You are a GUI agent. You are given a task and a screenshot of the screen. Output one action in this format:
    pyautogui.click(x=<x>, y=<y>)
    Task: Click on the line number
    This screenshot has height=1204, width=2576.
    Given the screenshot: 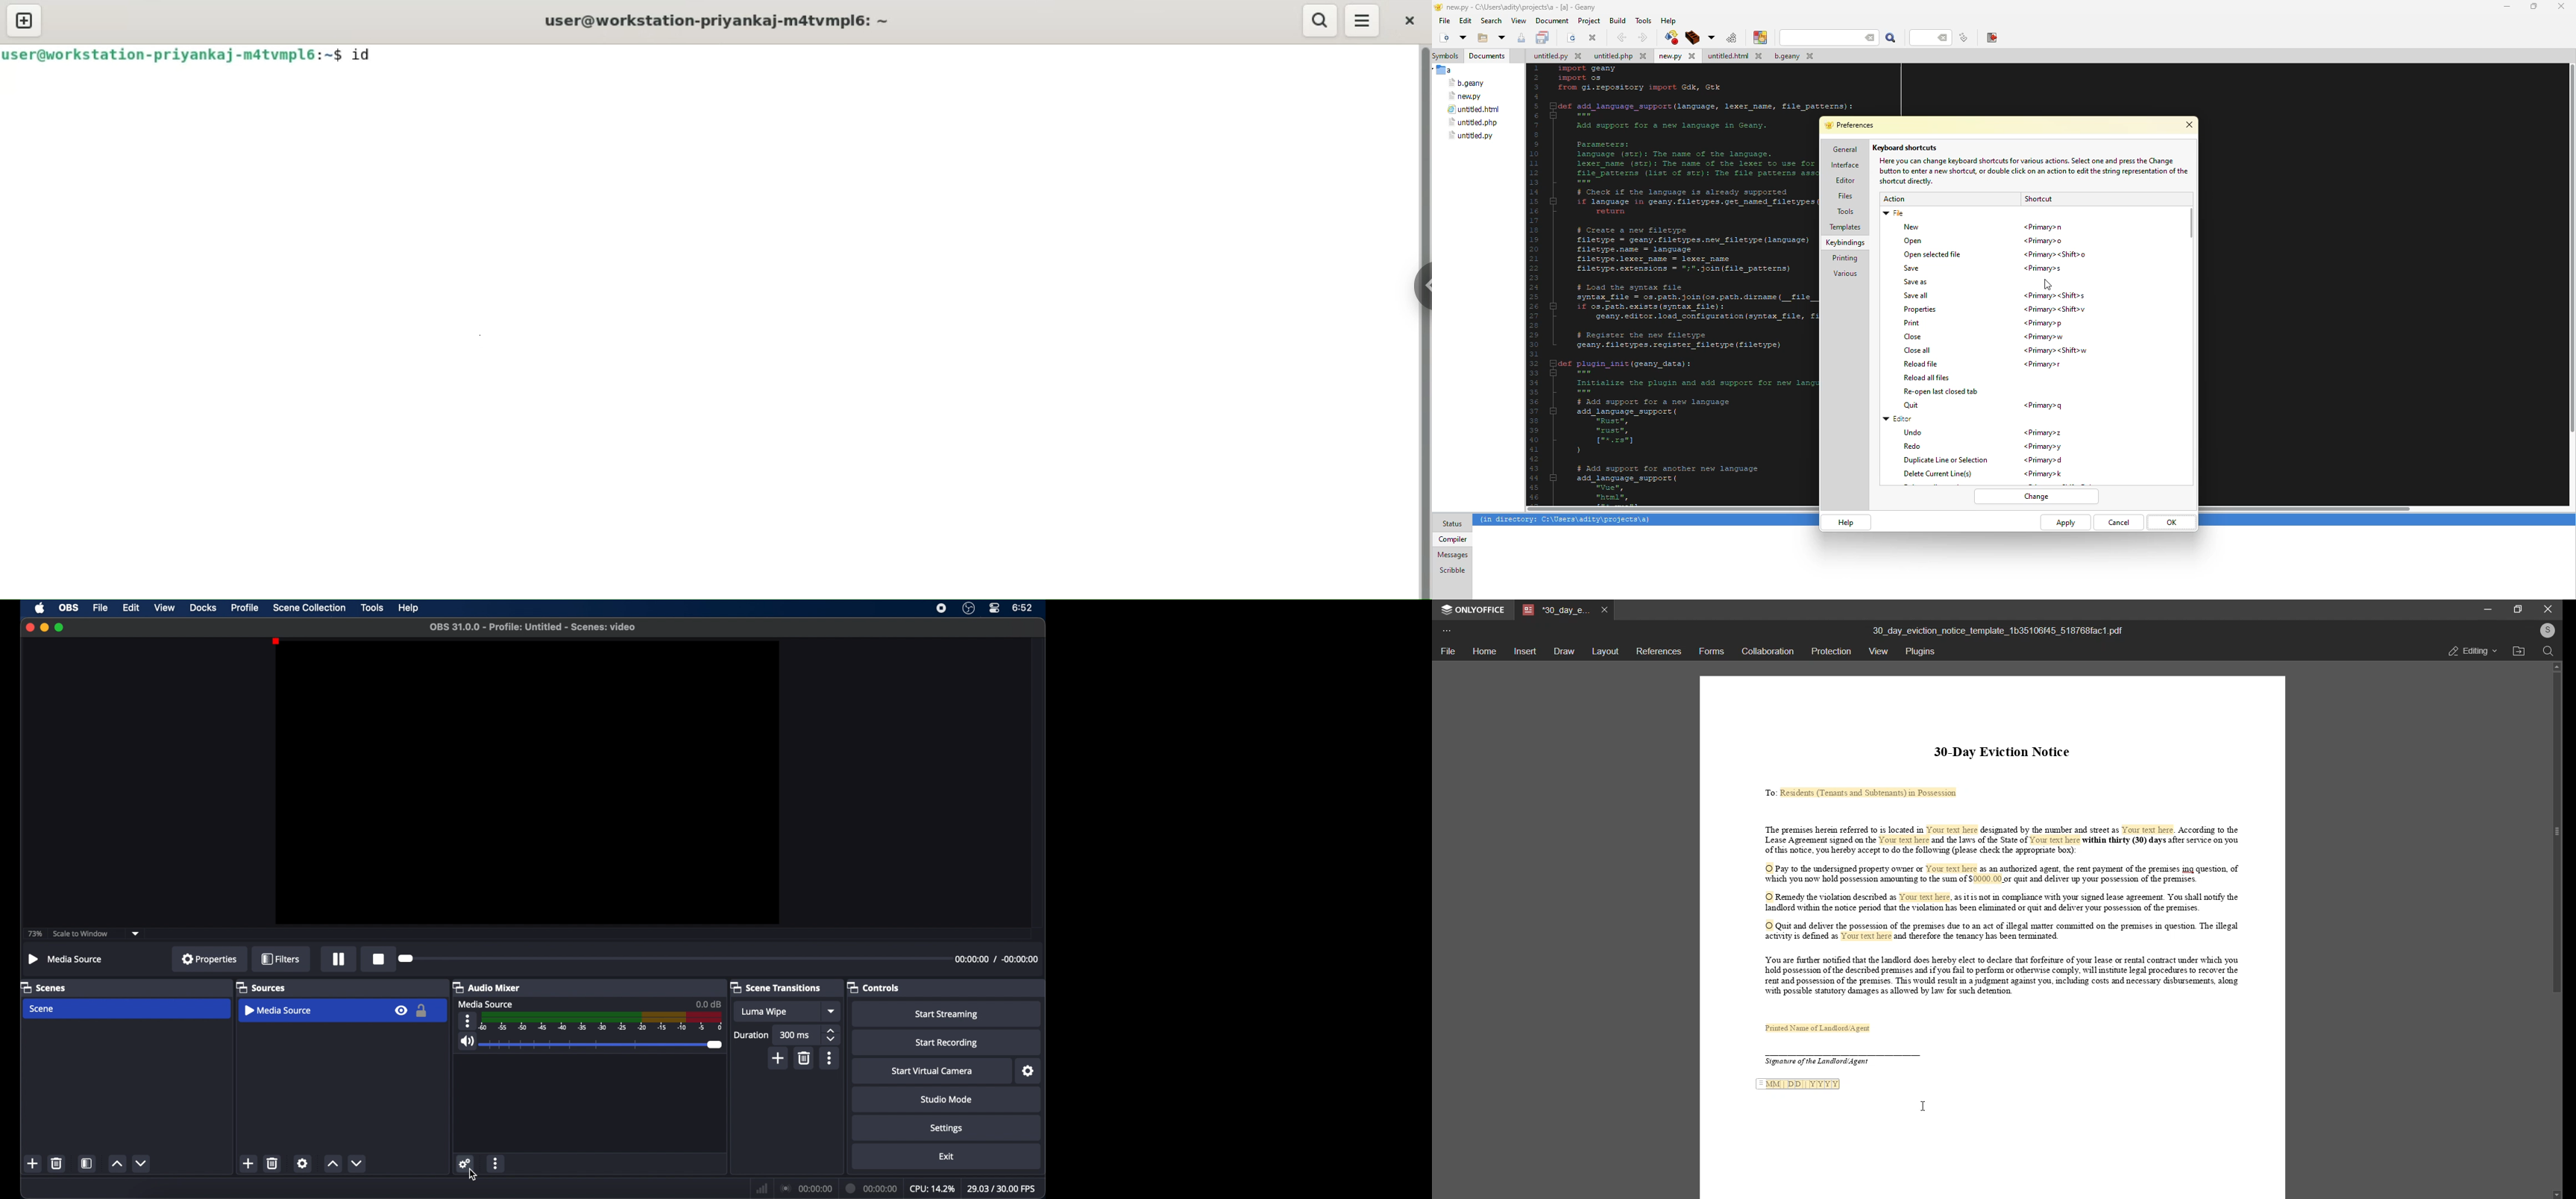 What is the action you would take?
    pyautogui.click(x=1934, y=37)
    